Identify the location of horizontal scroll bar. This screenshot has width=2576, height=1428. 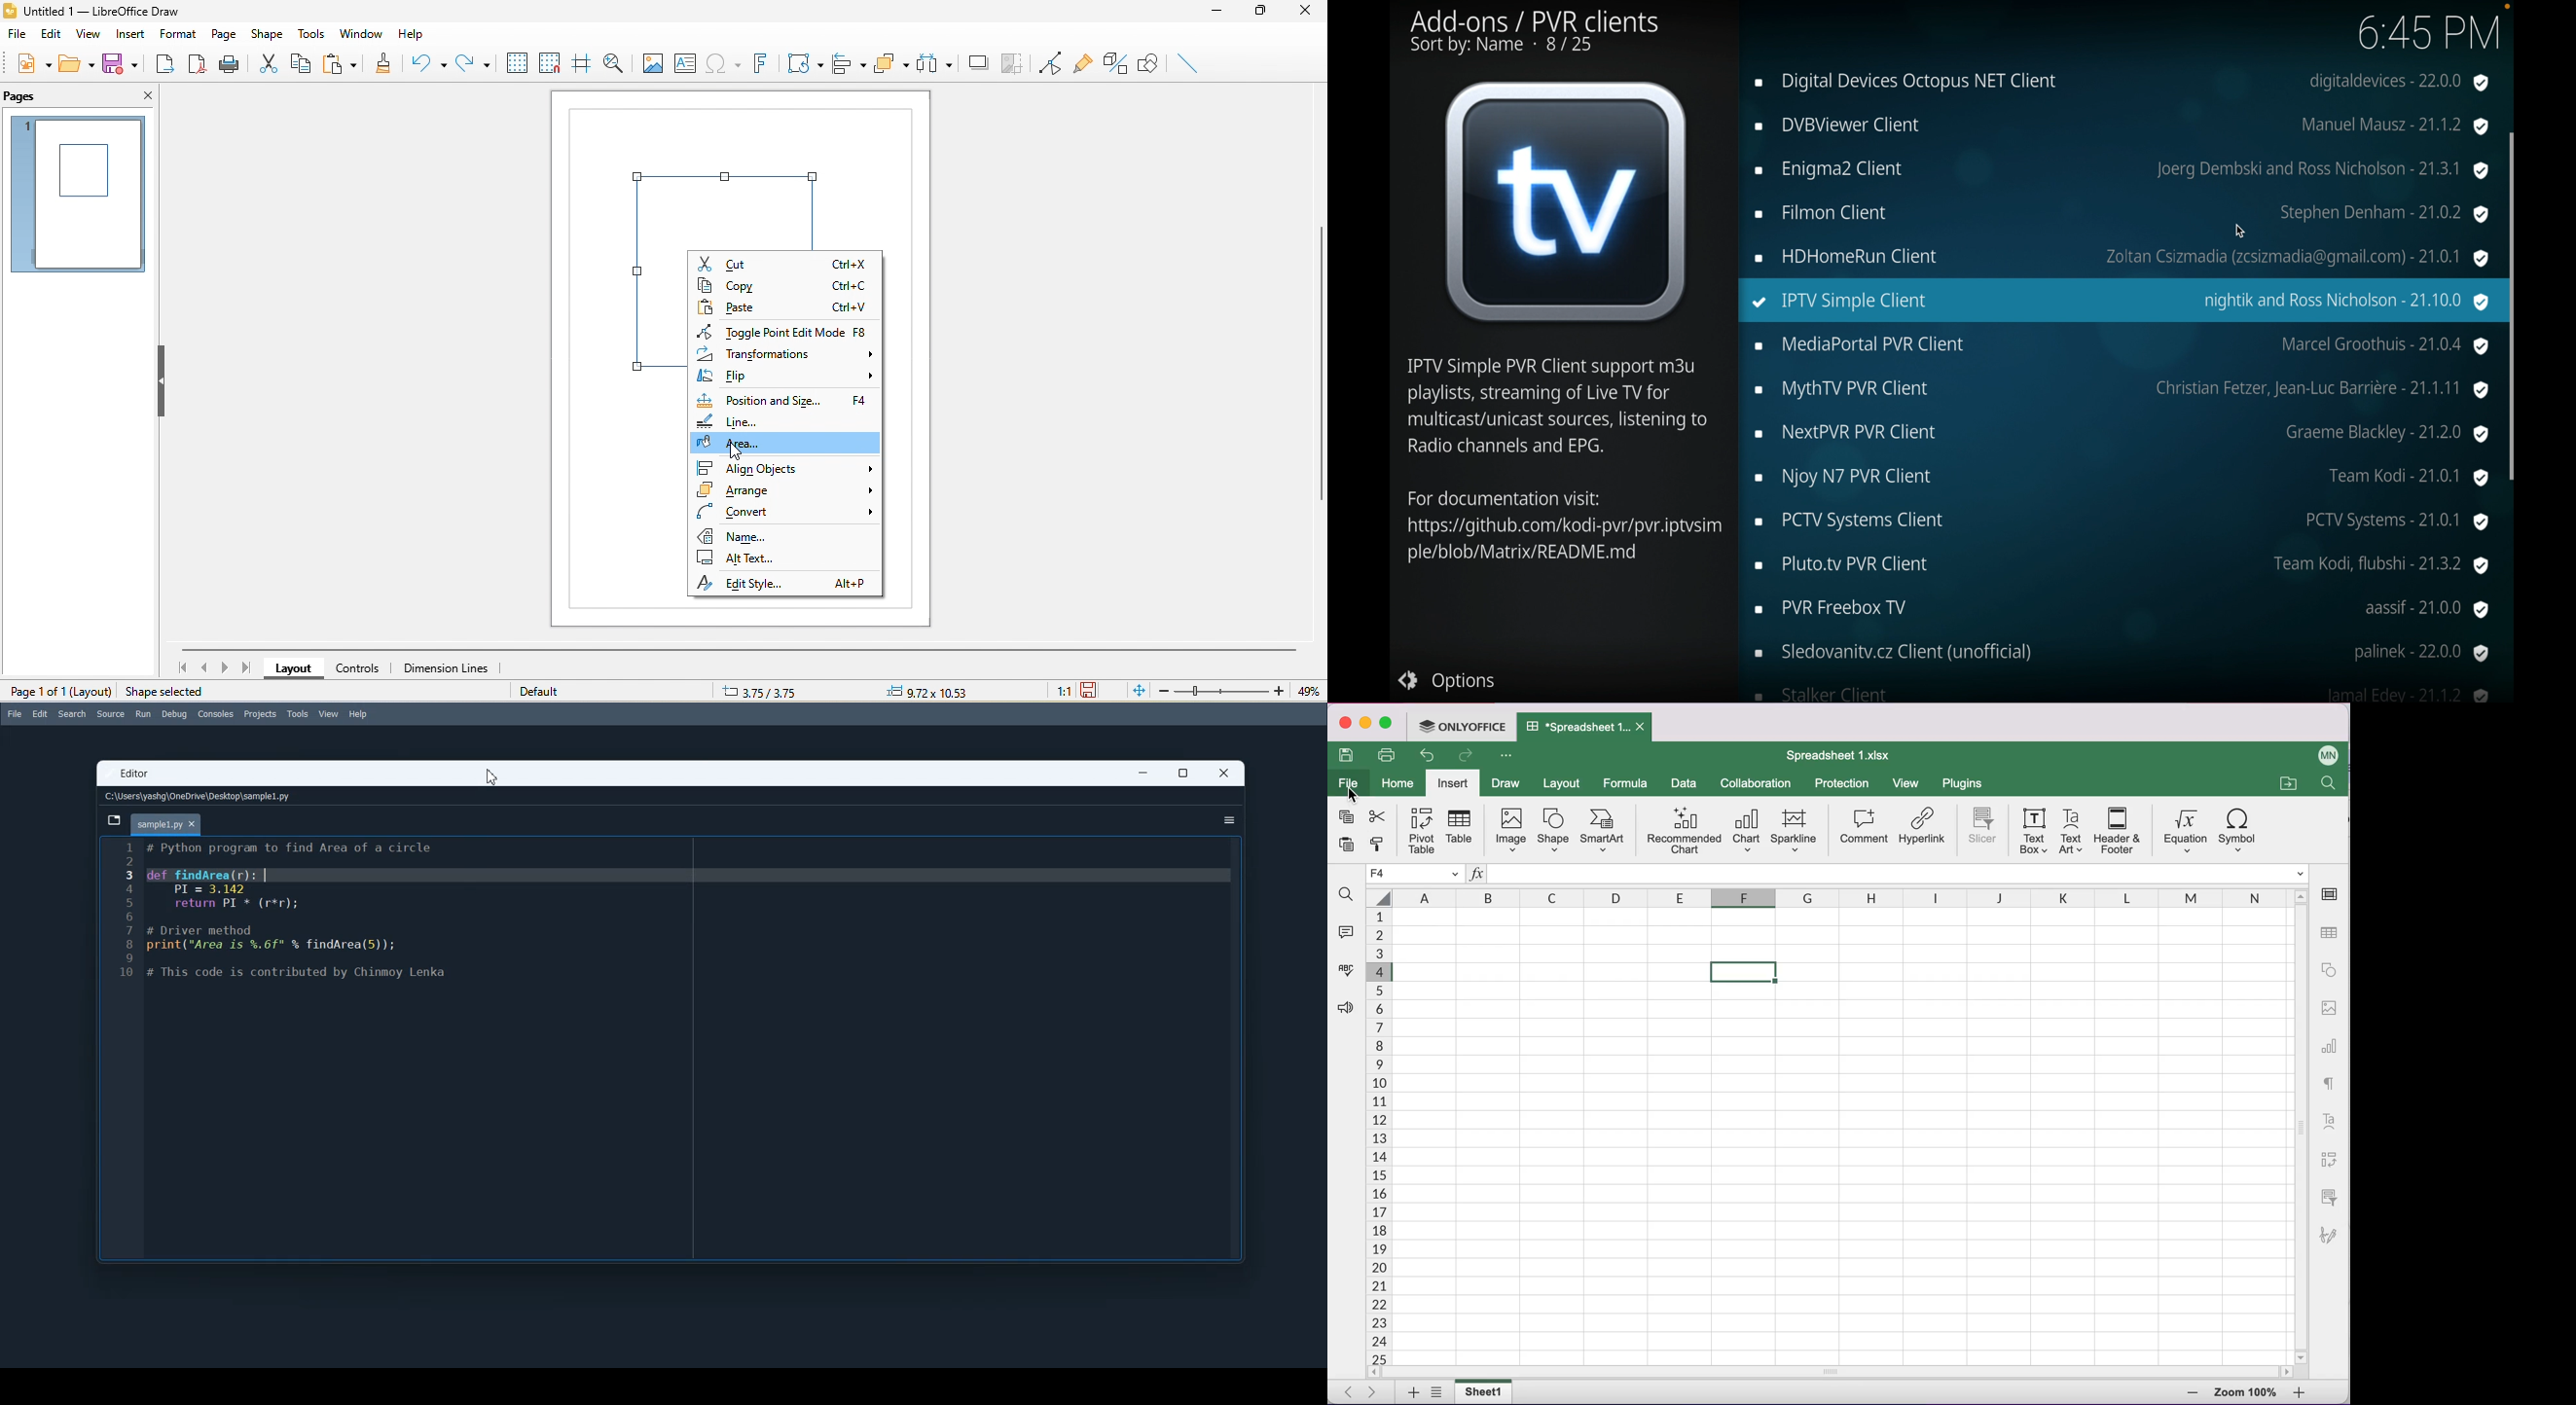
(740, 650).